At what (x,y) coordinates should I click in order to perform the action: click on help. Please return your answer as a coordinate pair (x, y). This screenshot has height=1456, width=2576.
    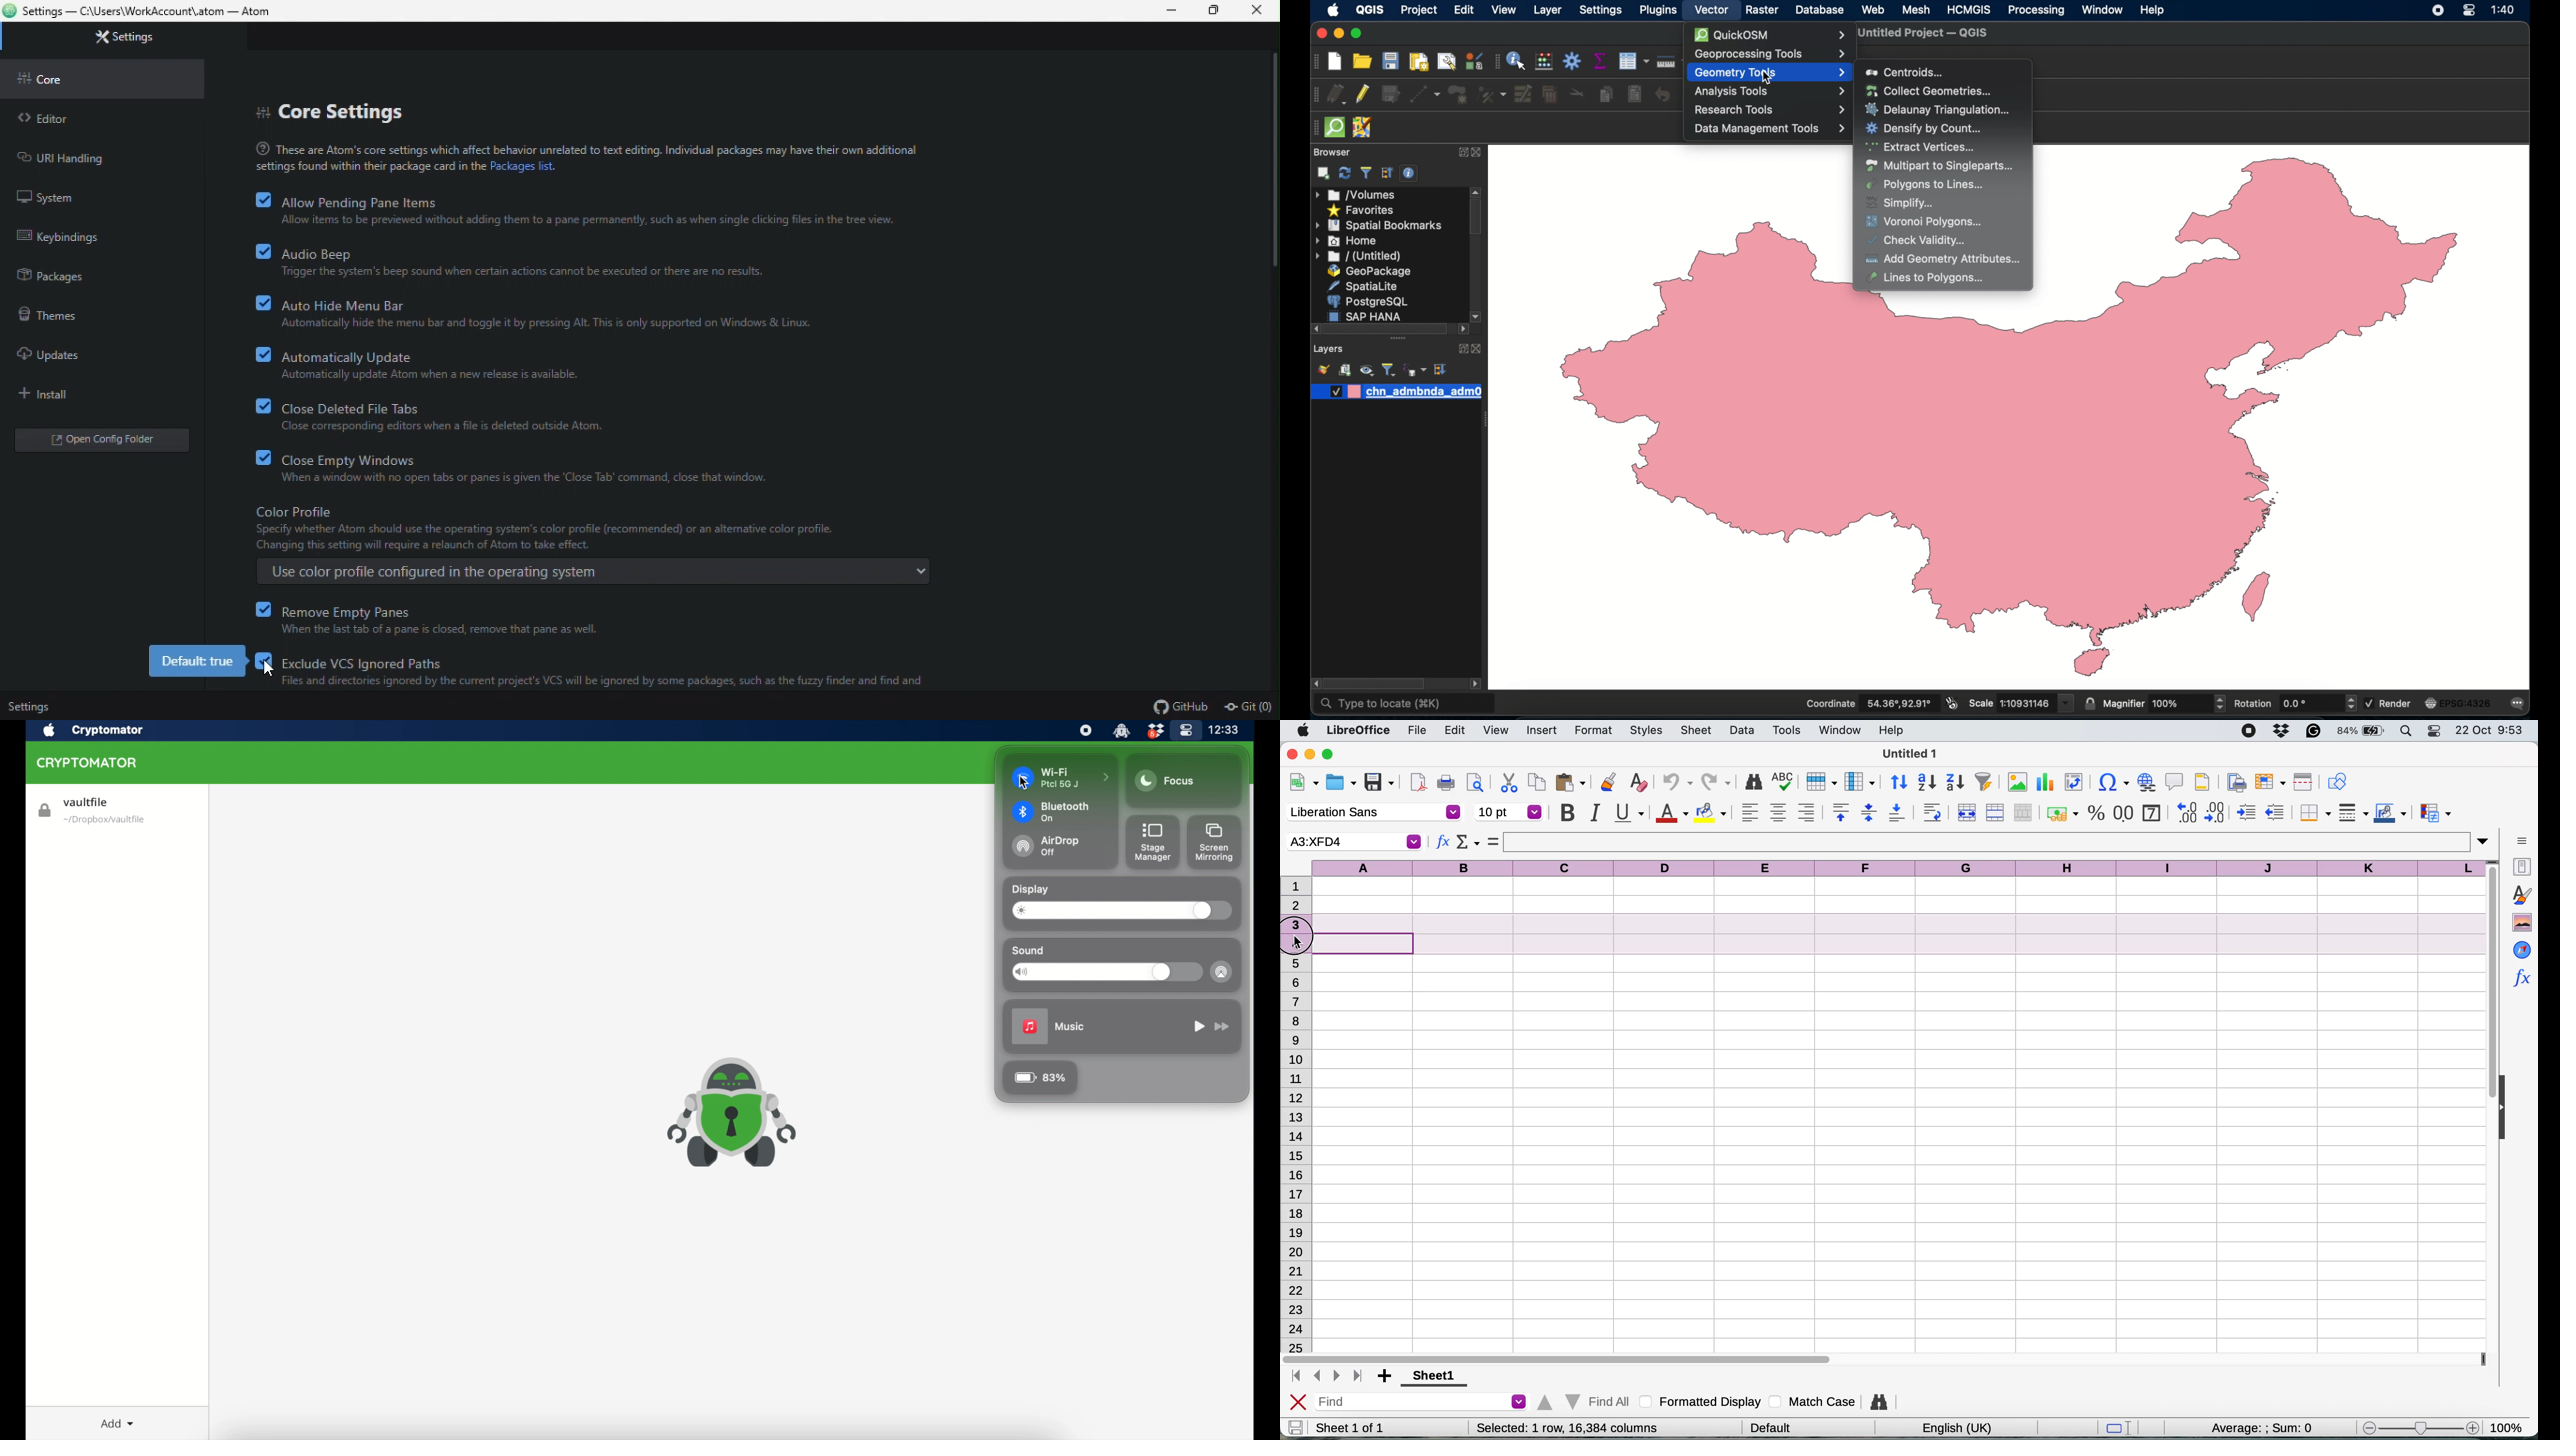
    Looking at the image, I should click on (1894, 730).